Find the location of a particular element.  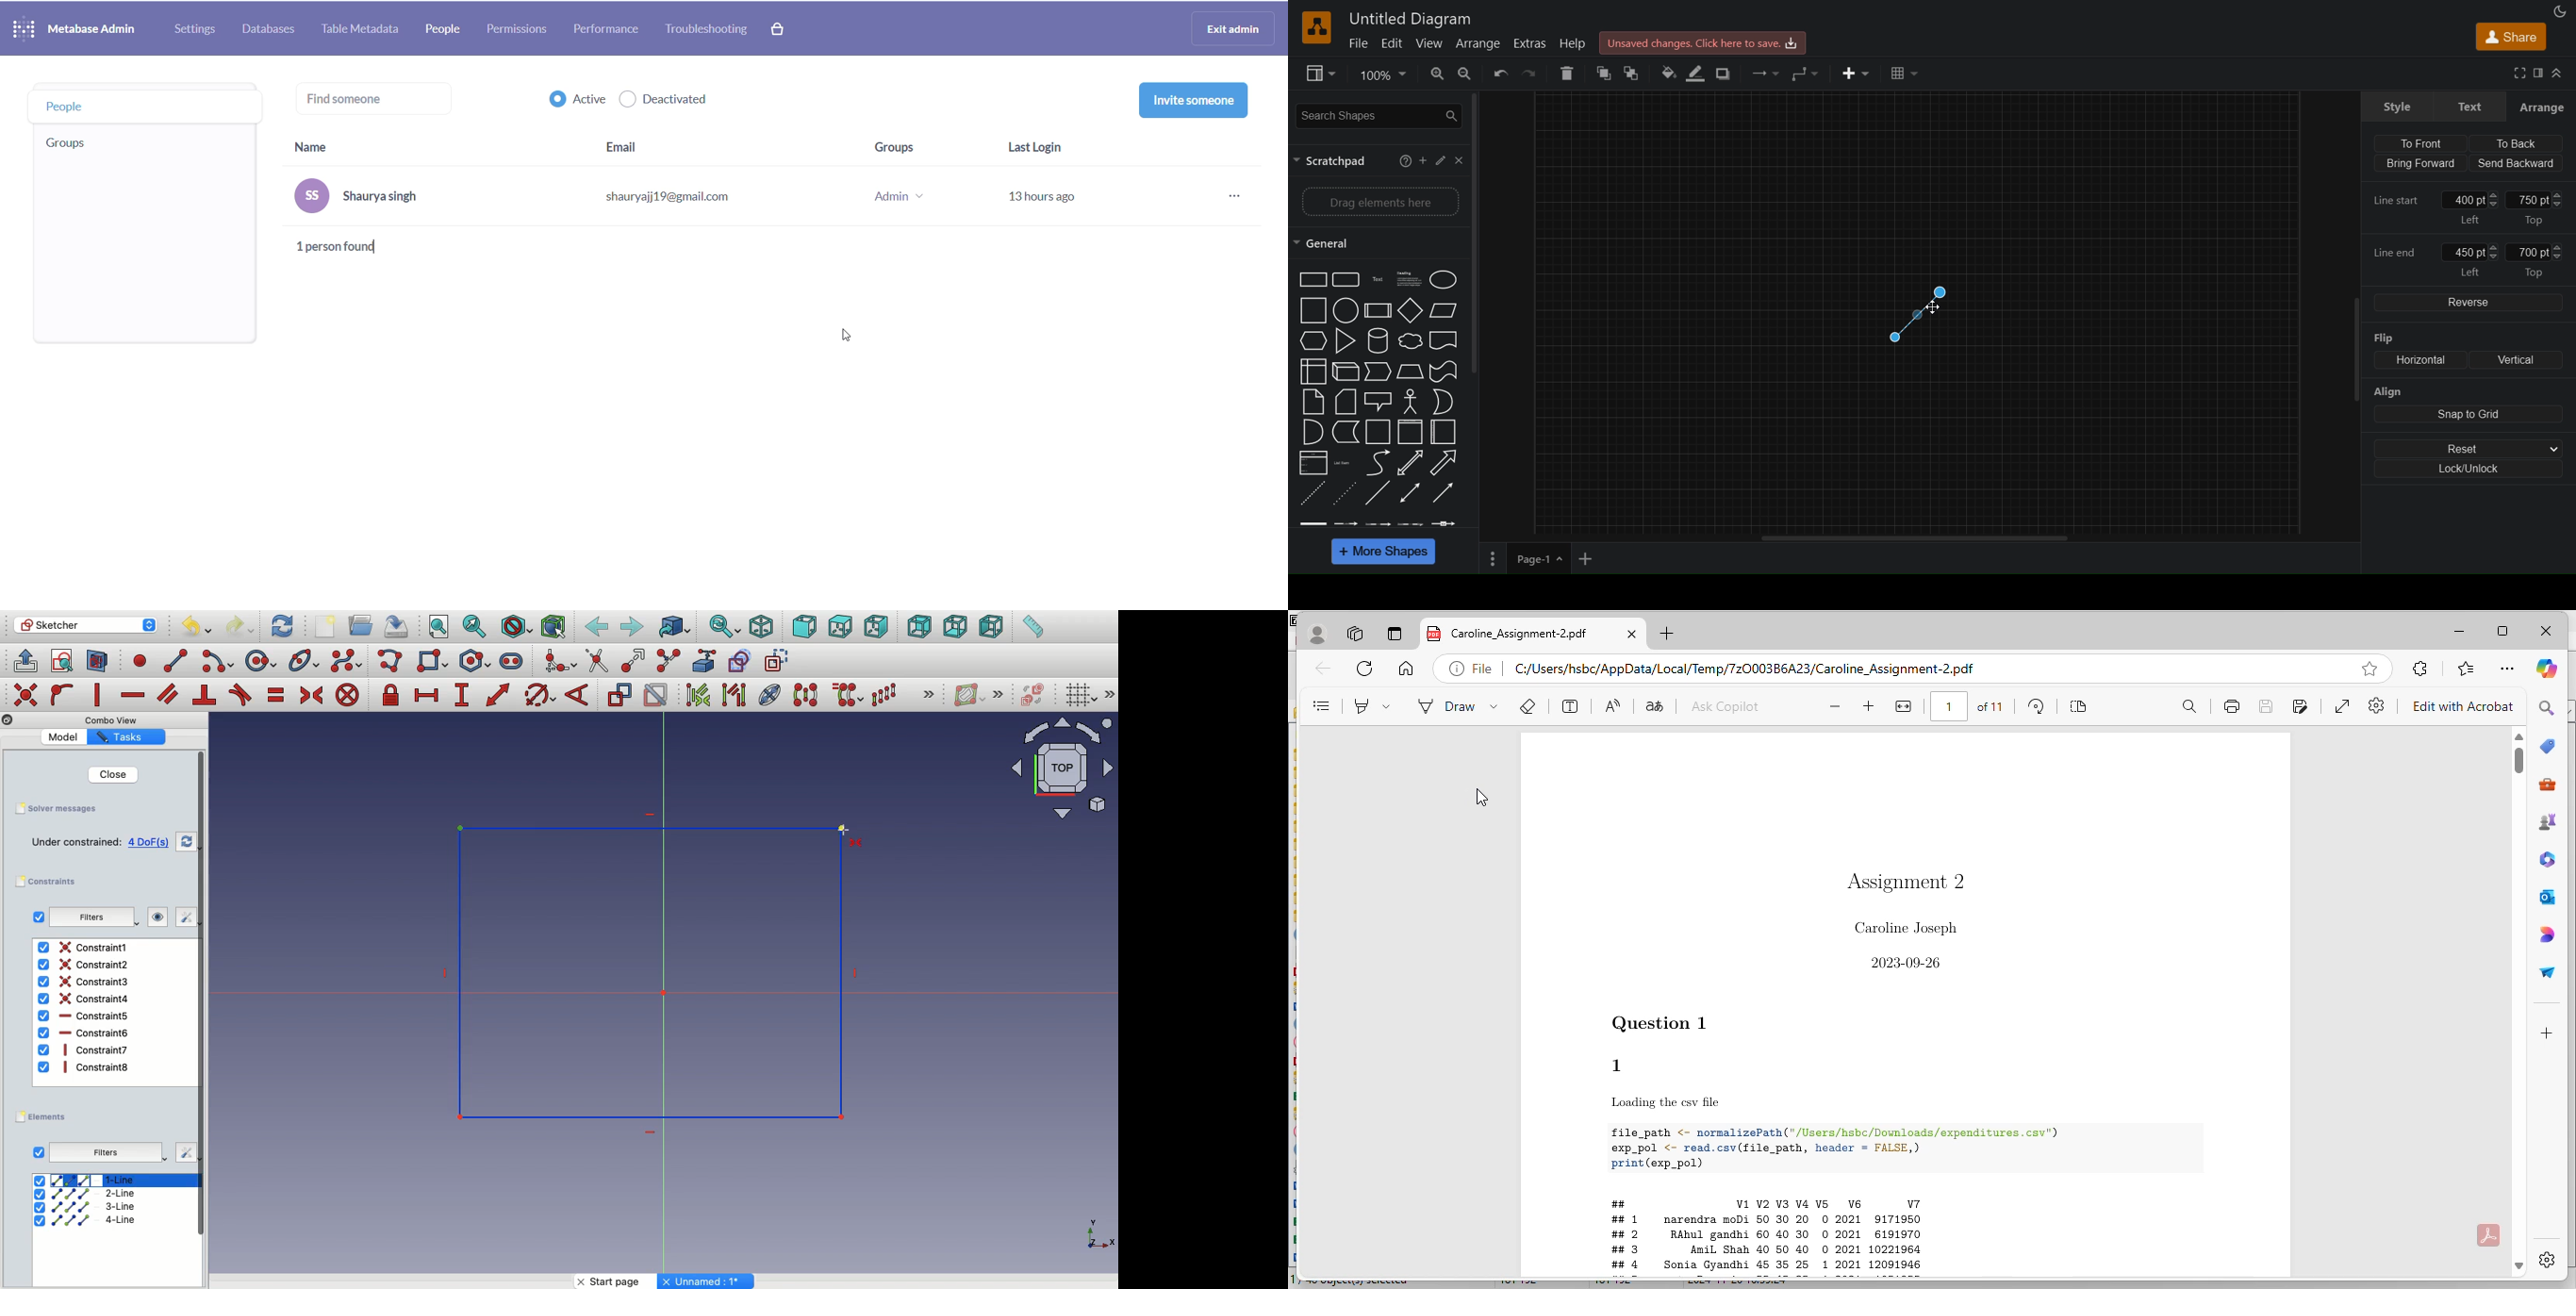

name heading is located at coordinates (364, 149).